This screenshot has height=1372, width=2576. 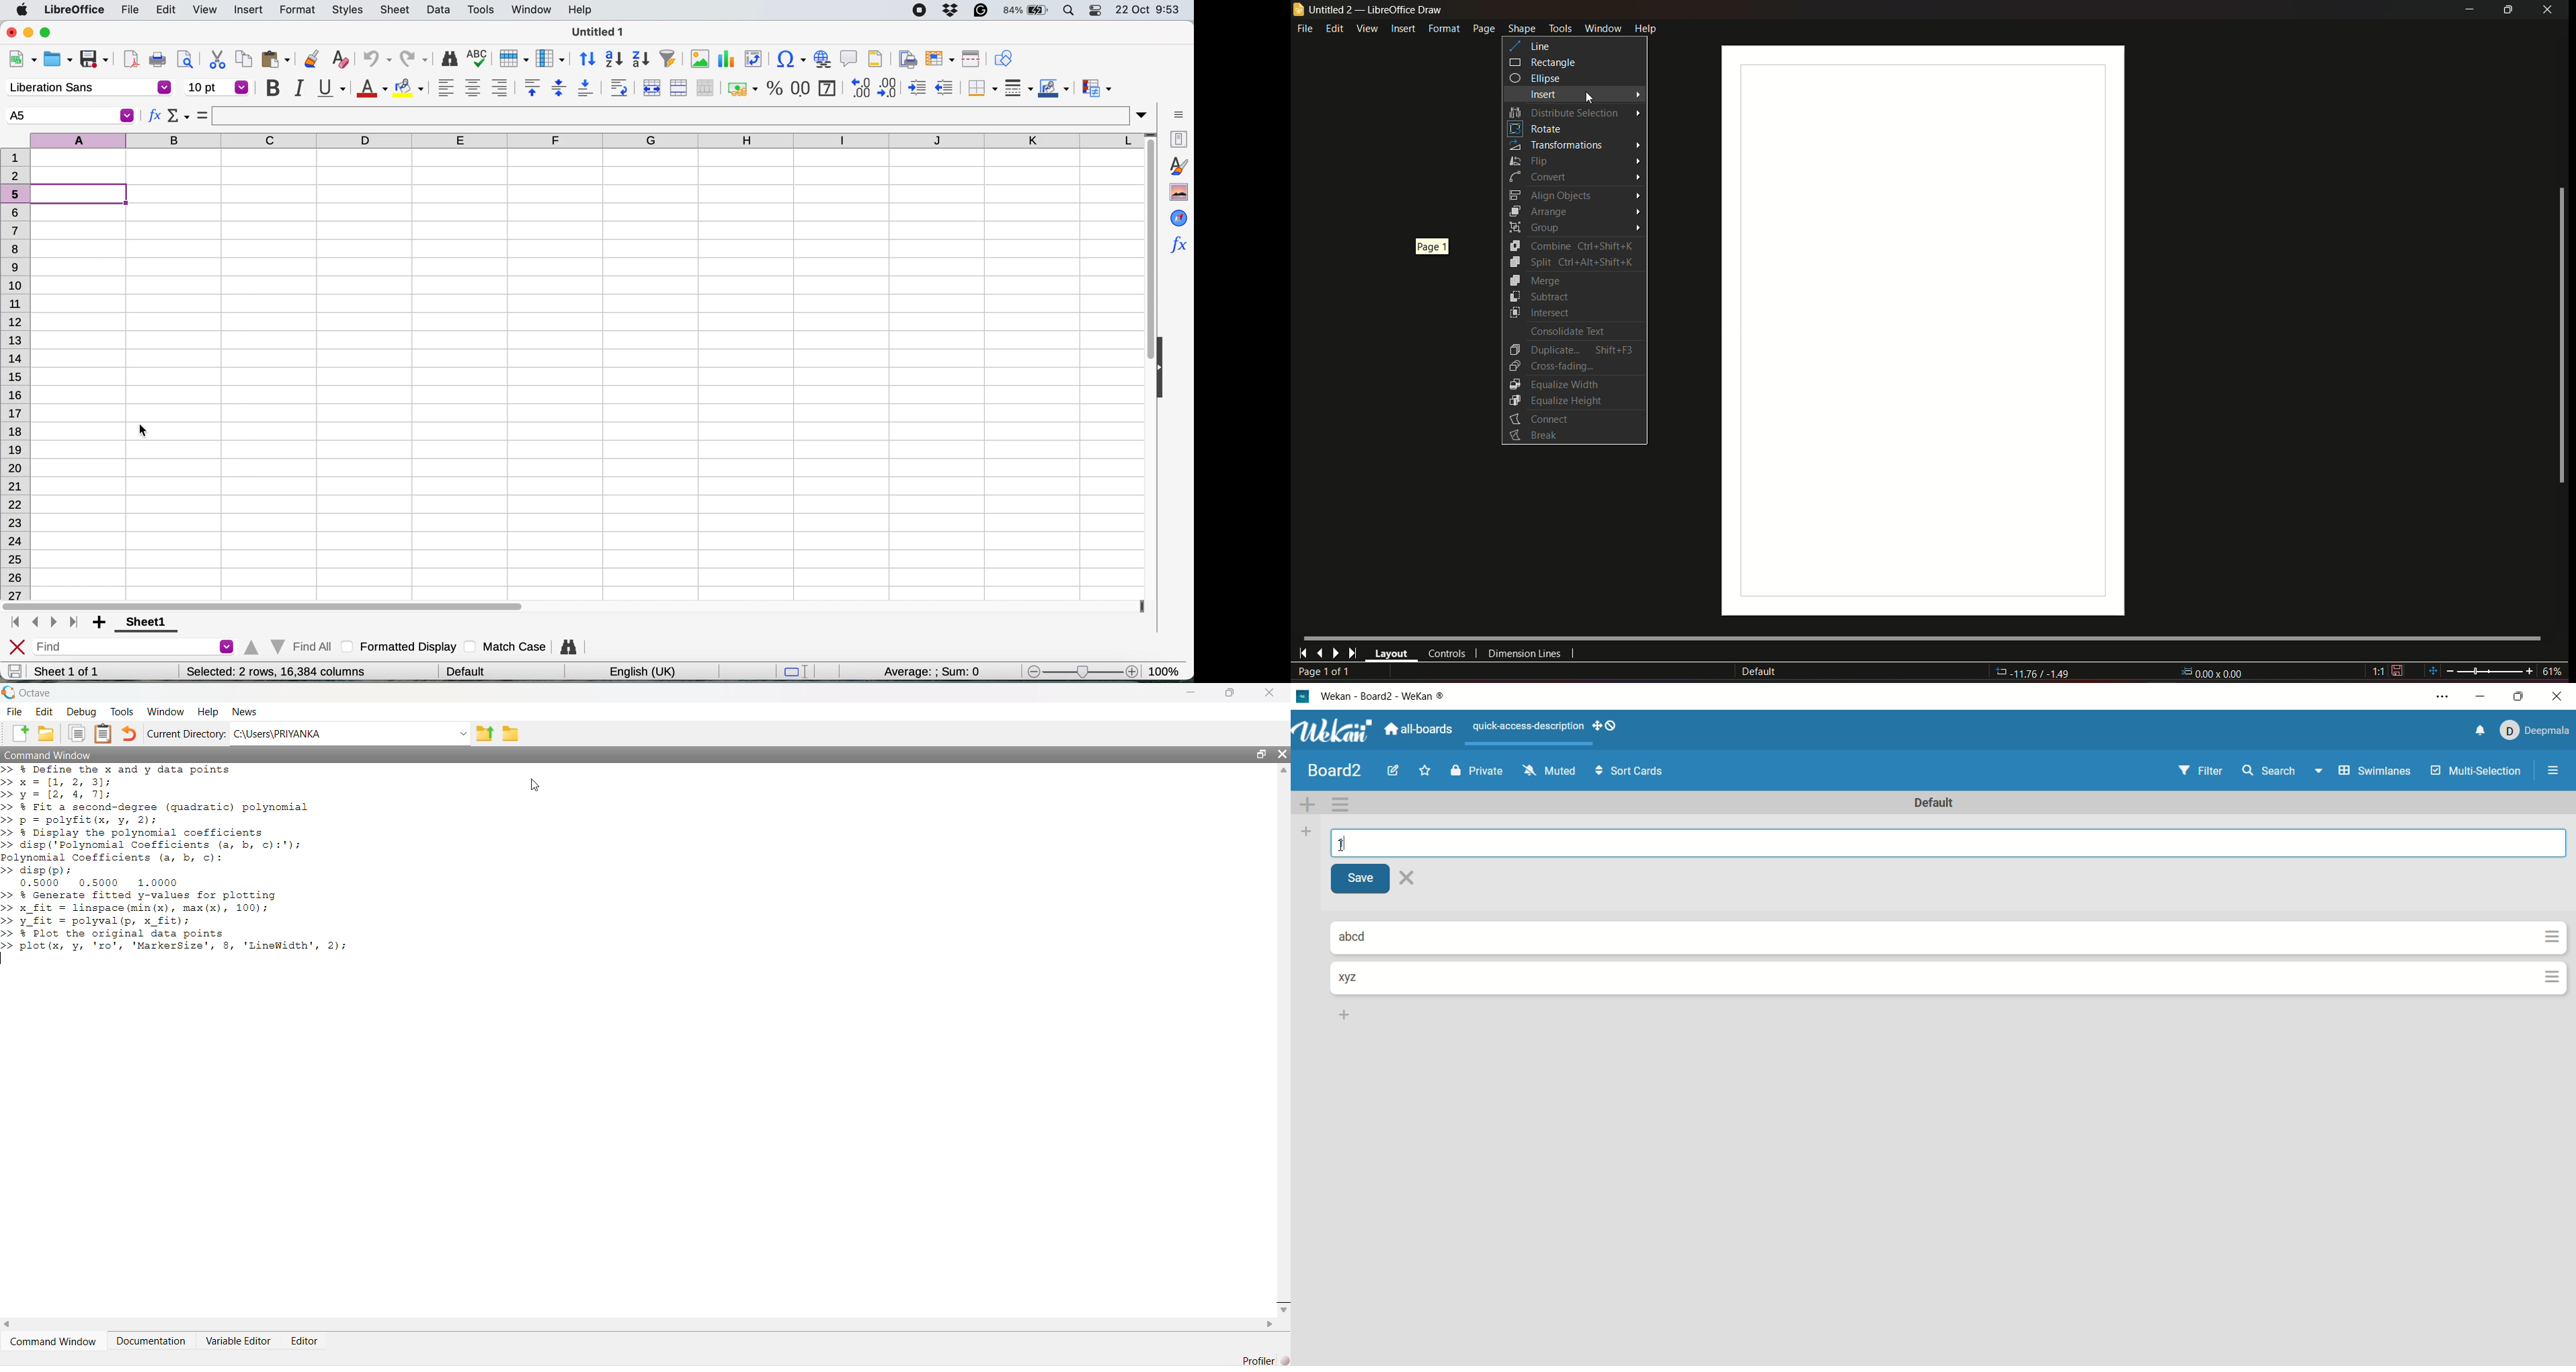 What do you see at coordinates (1270, 1326) in the screenshot?
I see `Right` at bounding box center [1270, 1326].